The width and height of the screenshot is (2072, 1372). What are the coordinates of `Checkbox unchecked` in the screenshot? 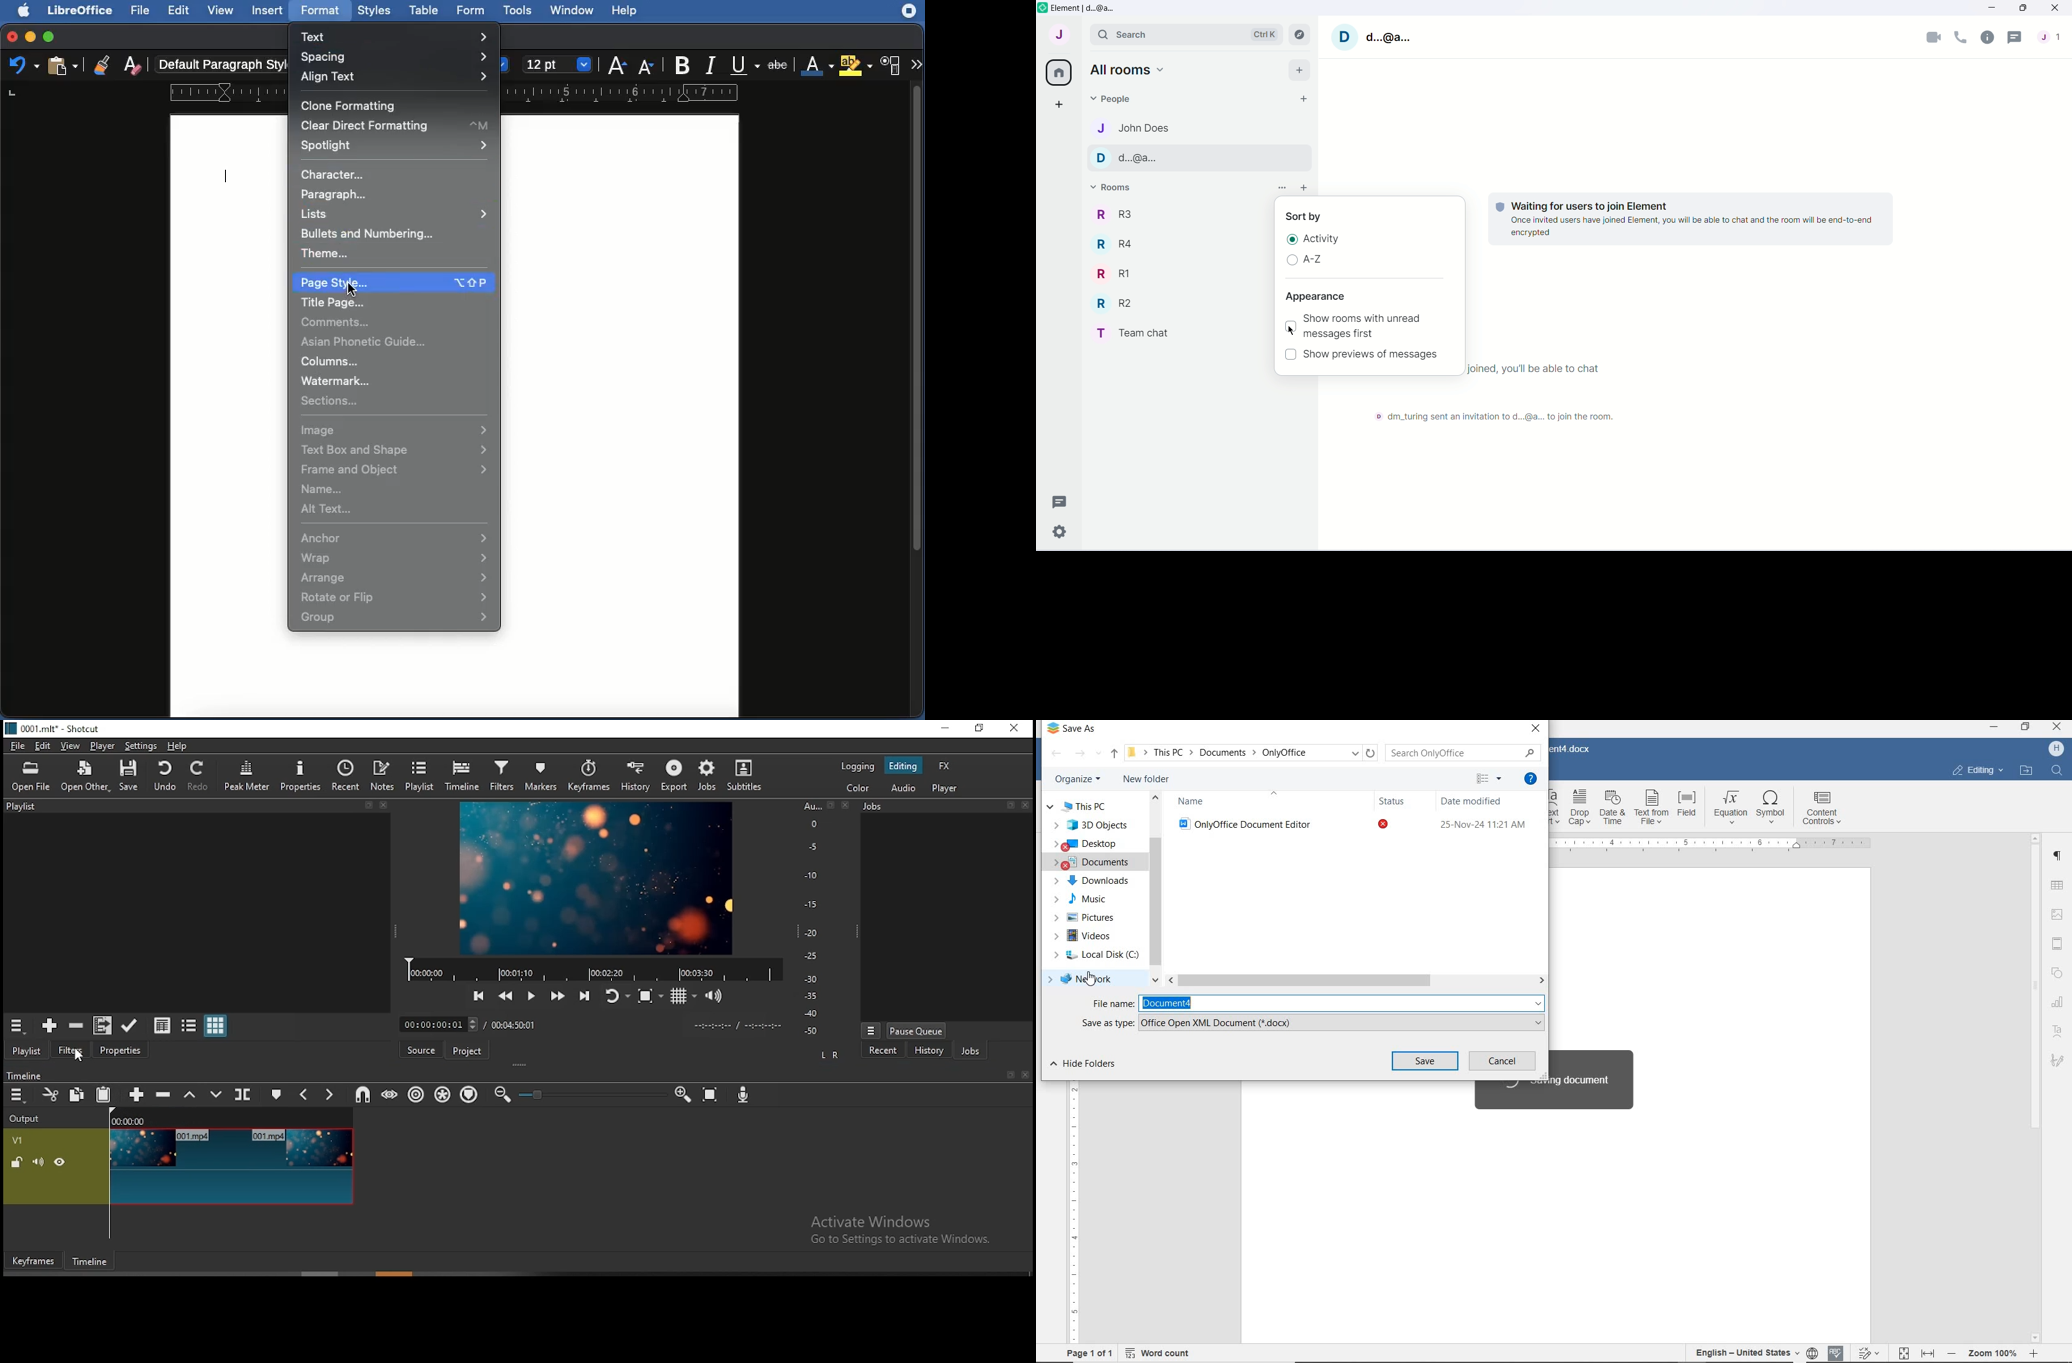 It's located at (1292, 328).